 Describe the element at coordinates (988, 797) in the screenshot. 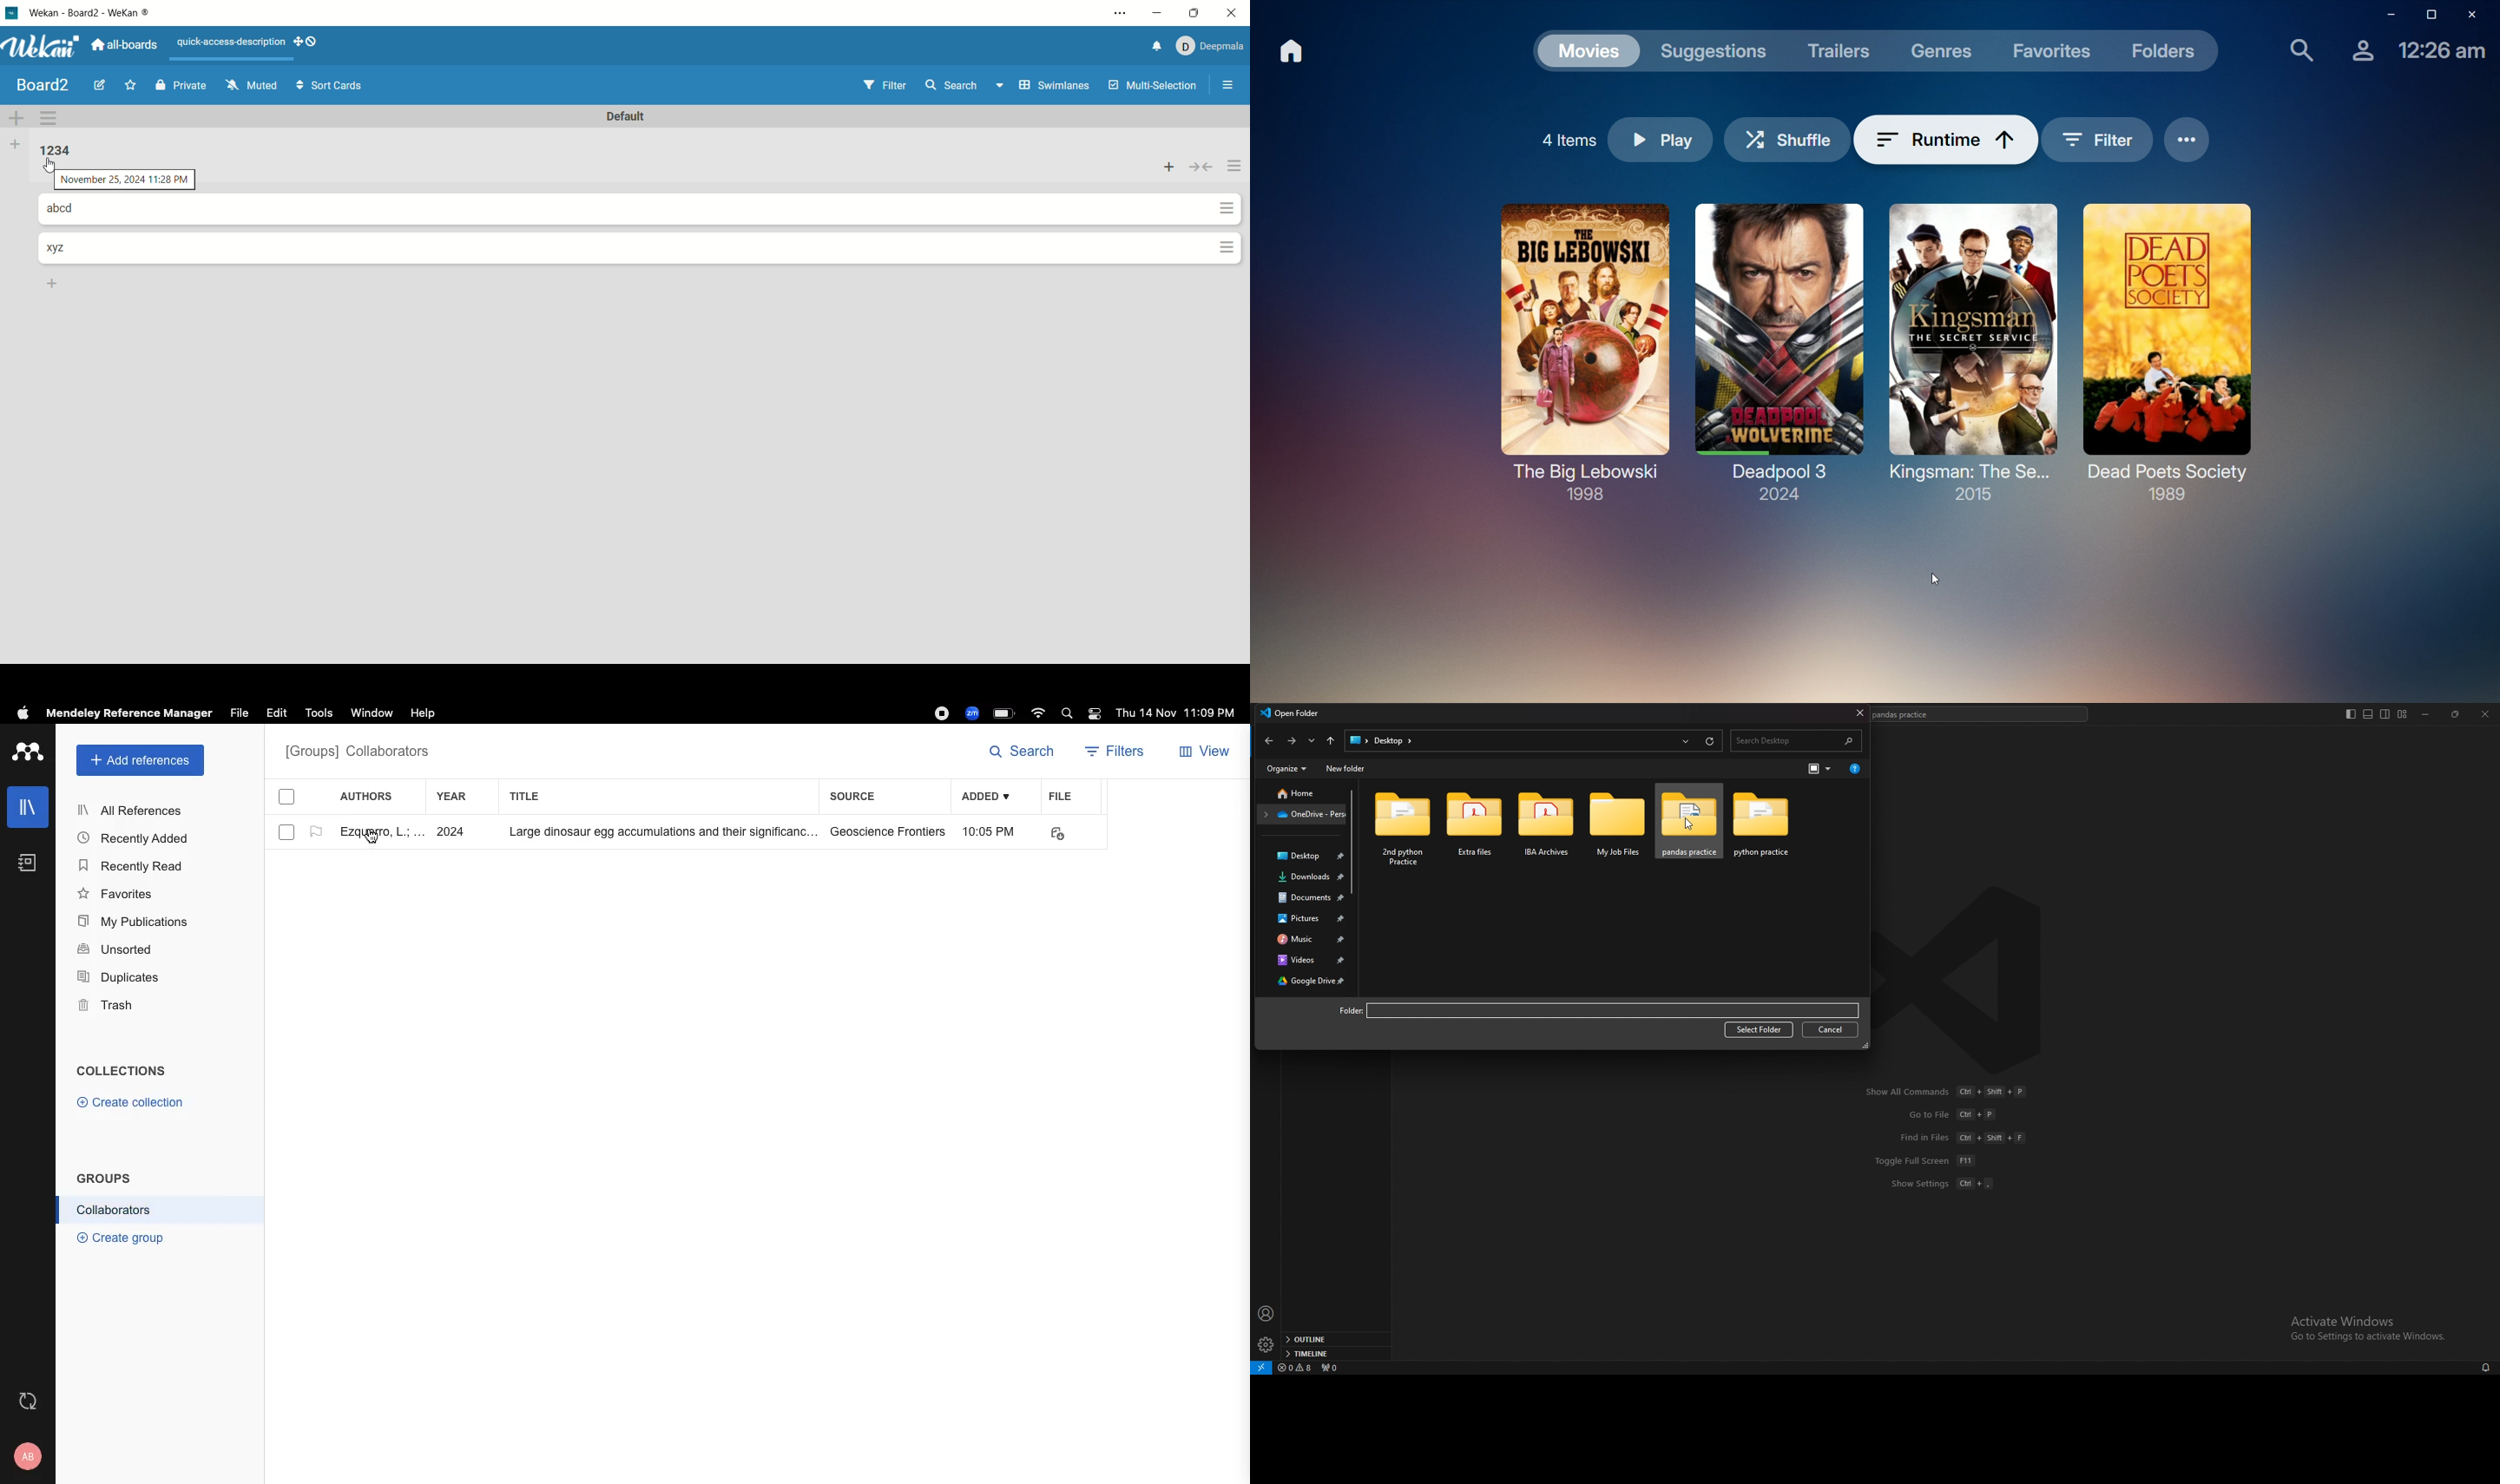

I see `ADDED ` at that location.